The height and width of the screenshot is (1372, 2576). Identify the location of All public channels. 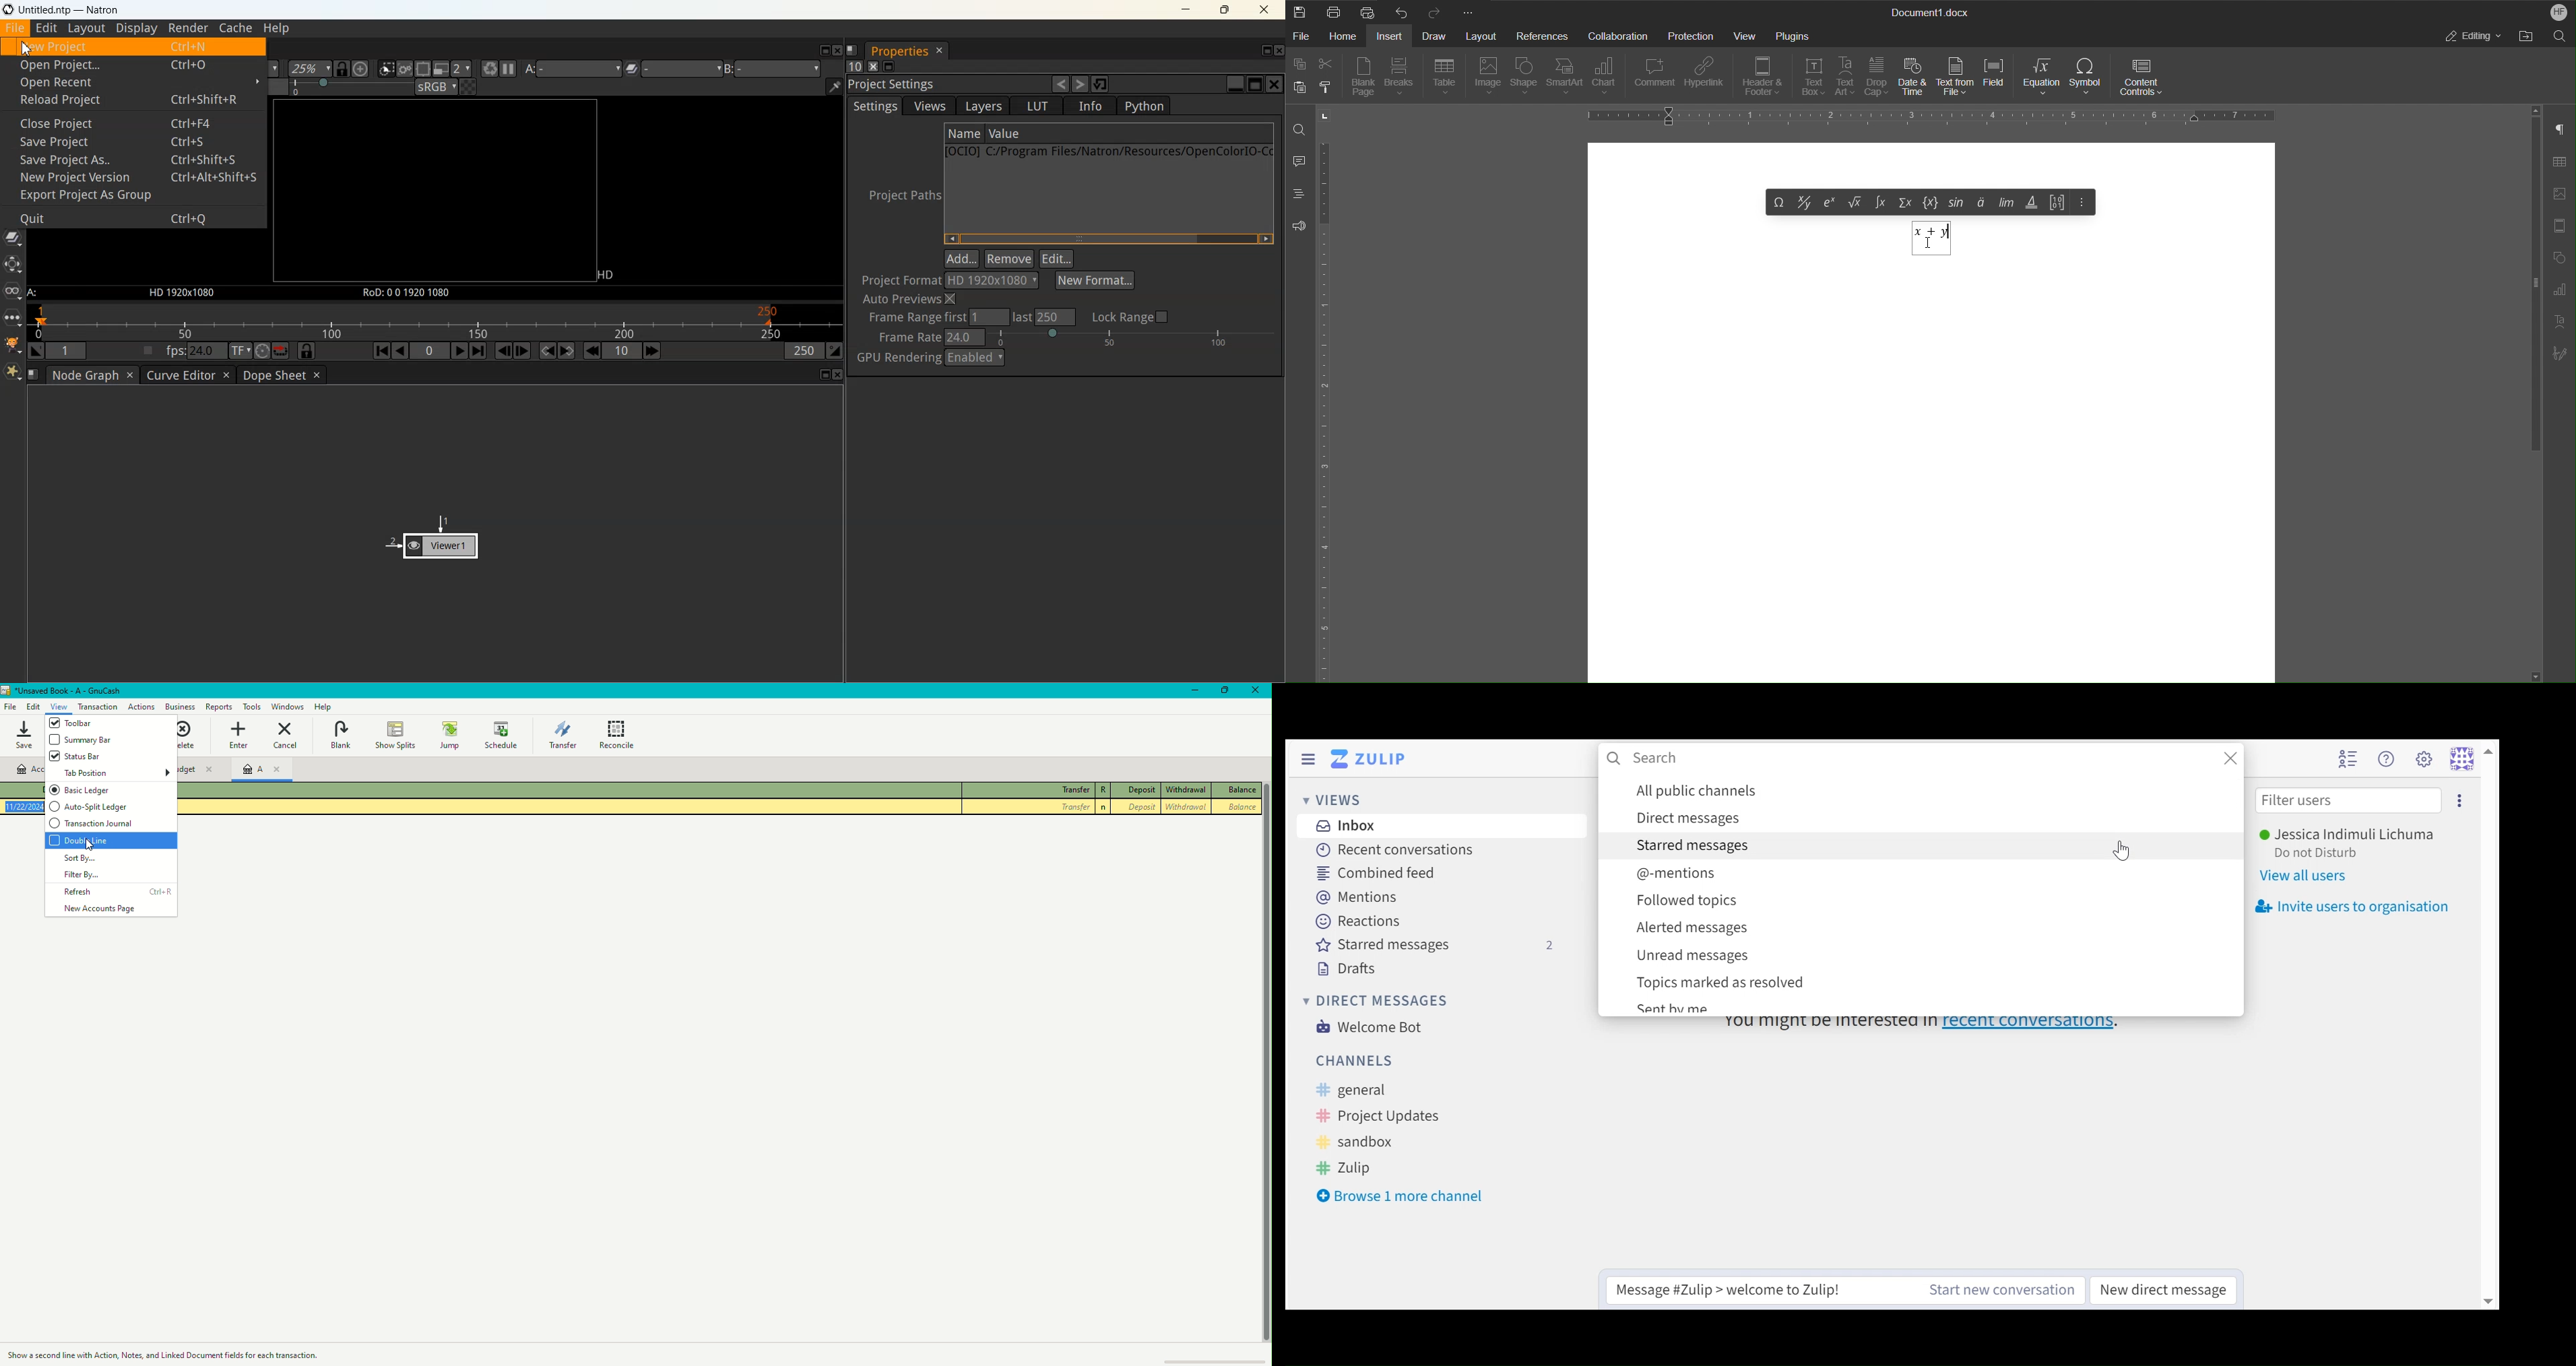
(1934, 791).